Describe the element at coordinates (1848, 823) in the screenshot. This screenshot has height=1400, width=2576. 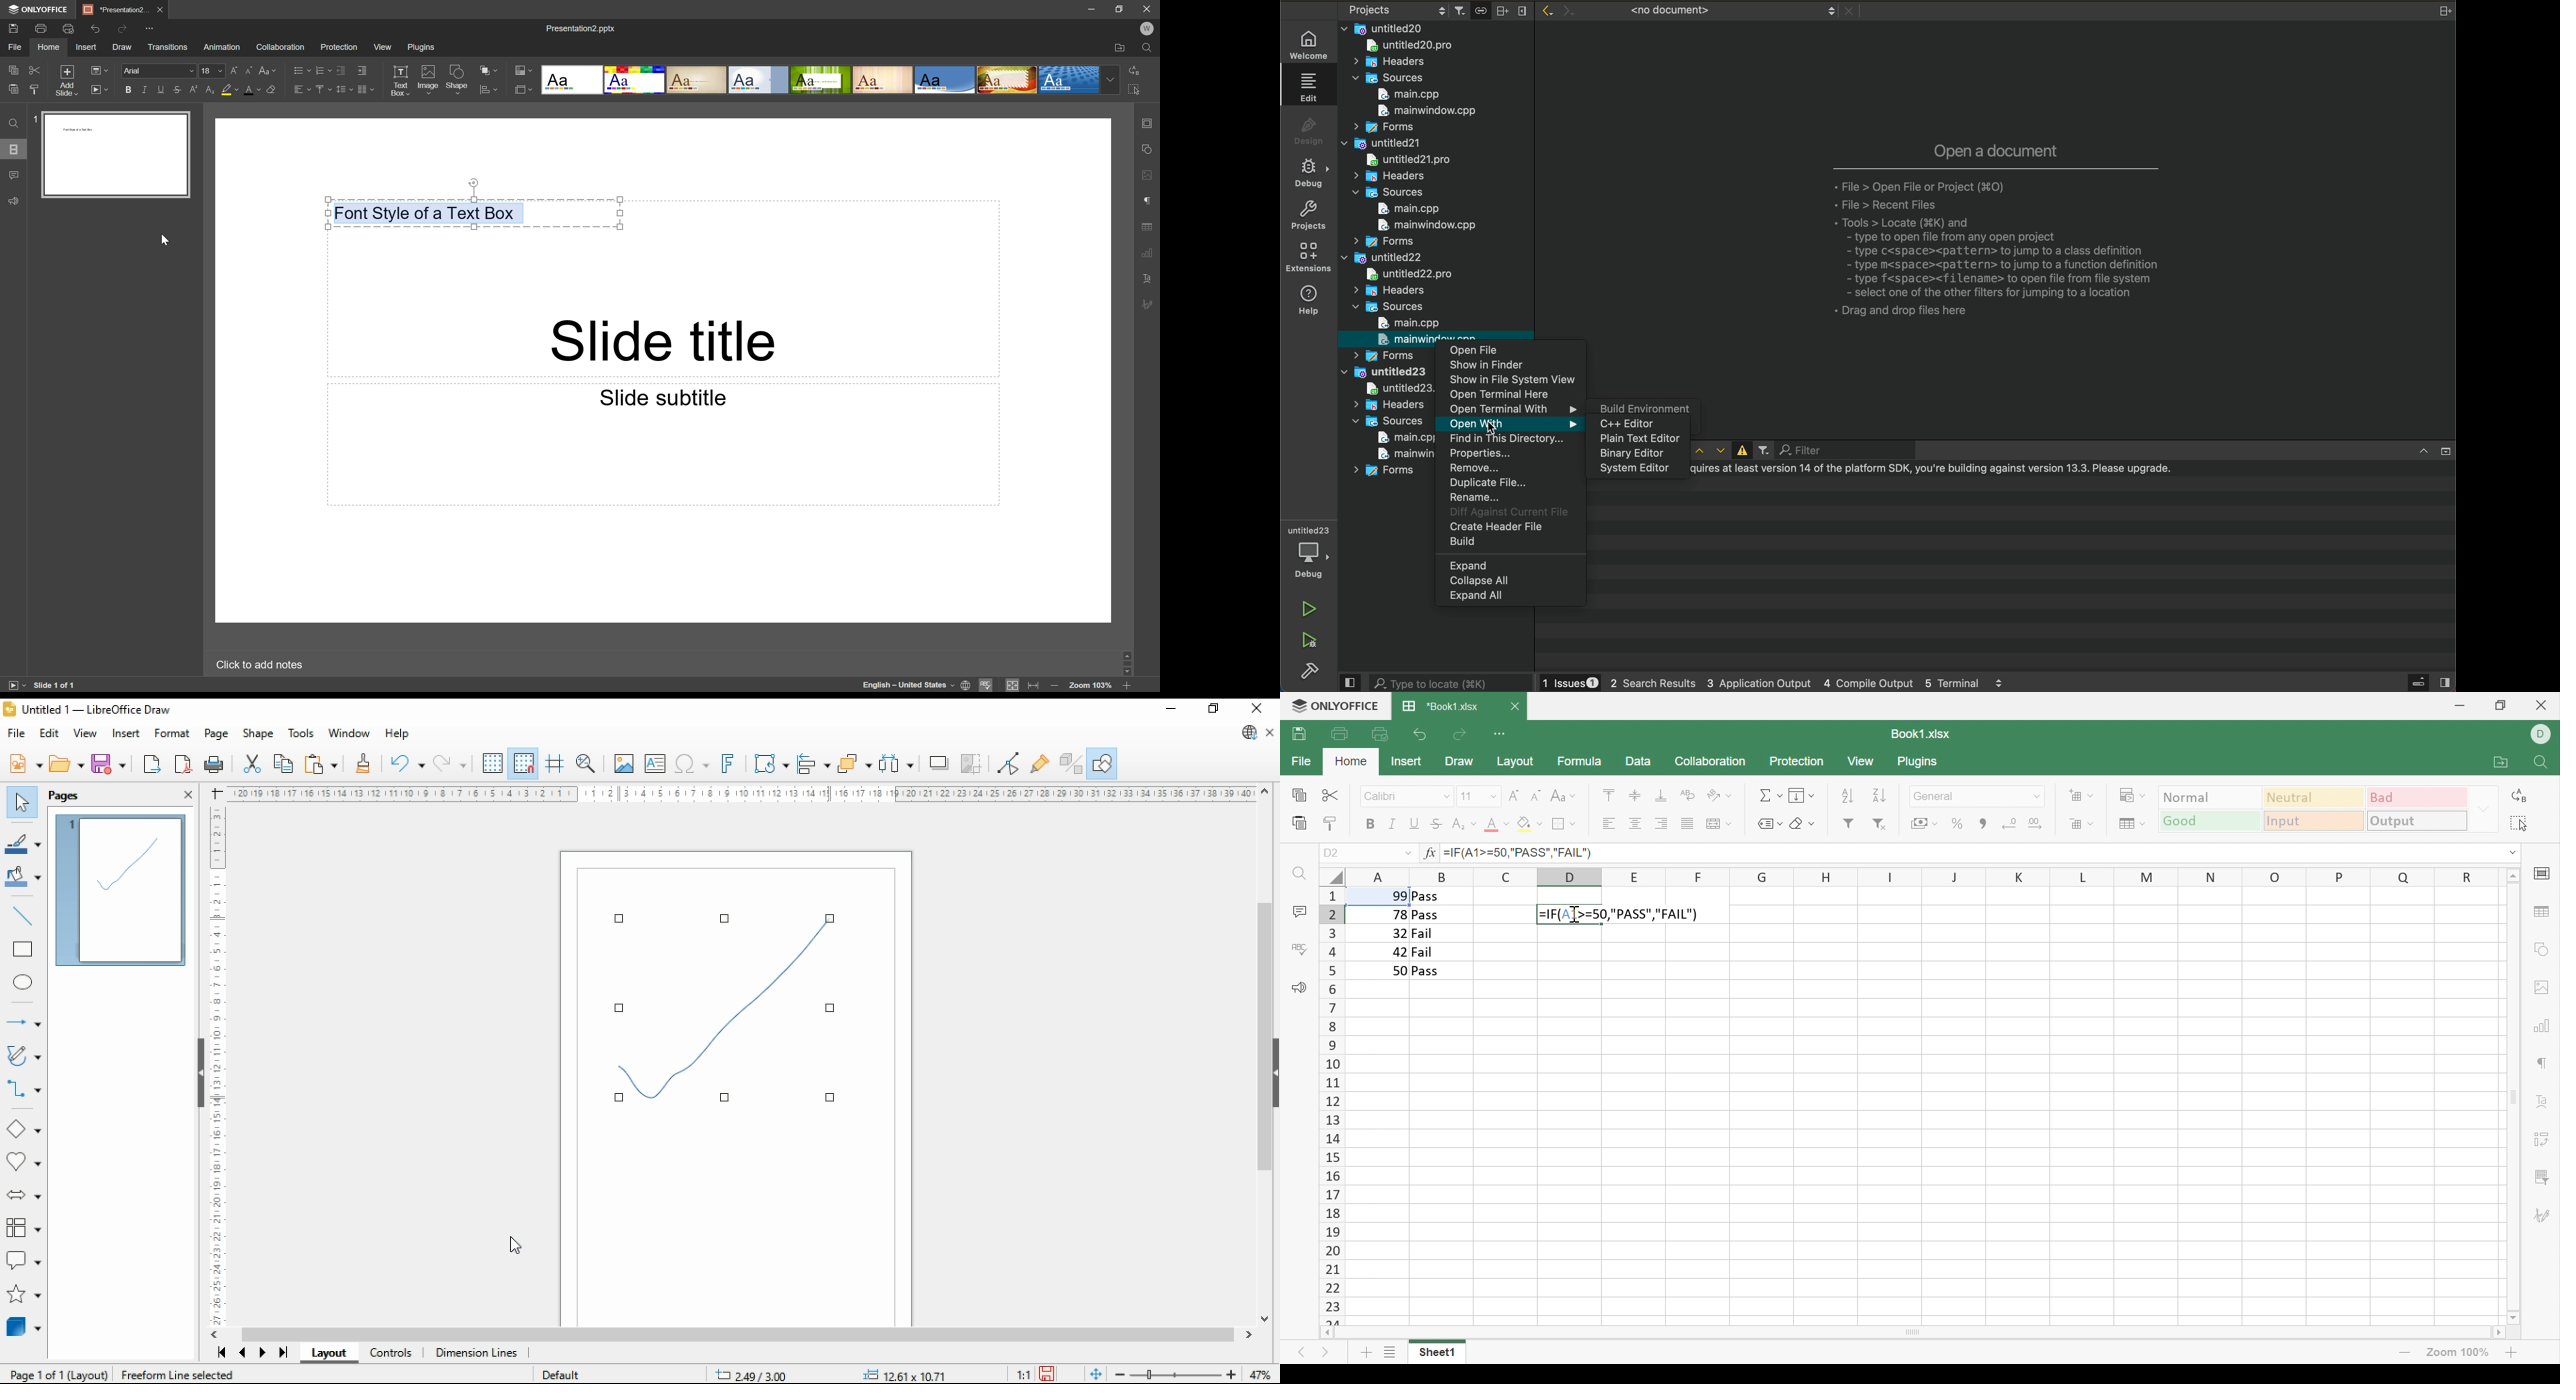
I see `Filter` at that location.